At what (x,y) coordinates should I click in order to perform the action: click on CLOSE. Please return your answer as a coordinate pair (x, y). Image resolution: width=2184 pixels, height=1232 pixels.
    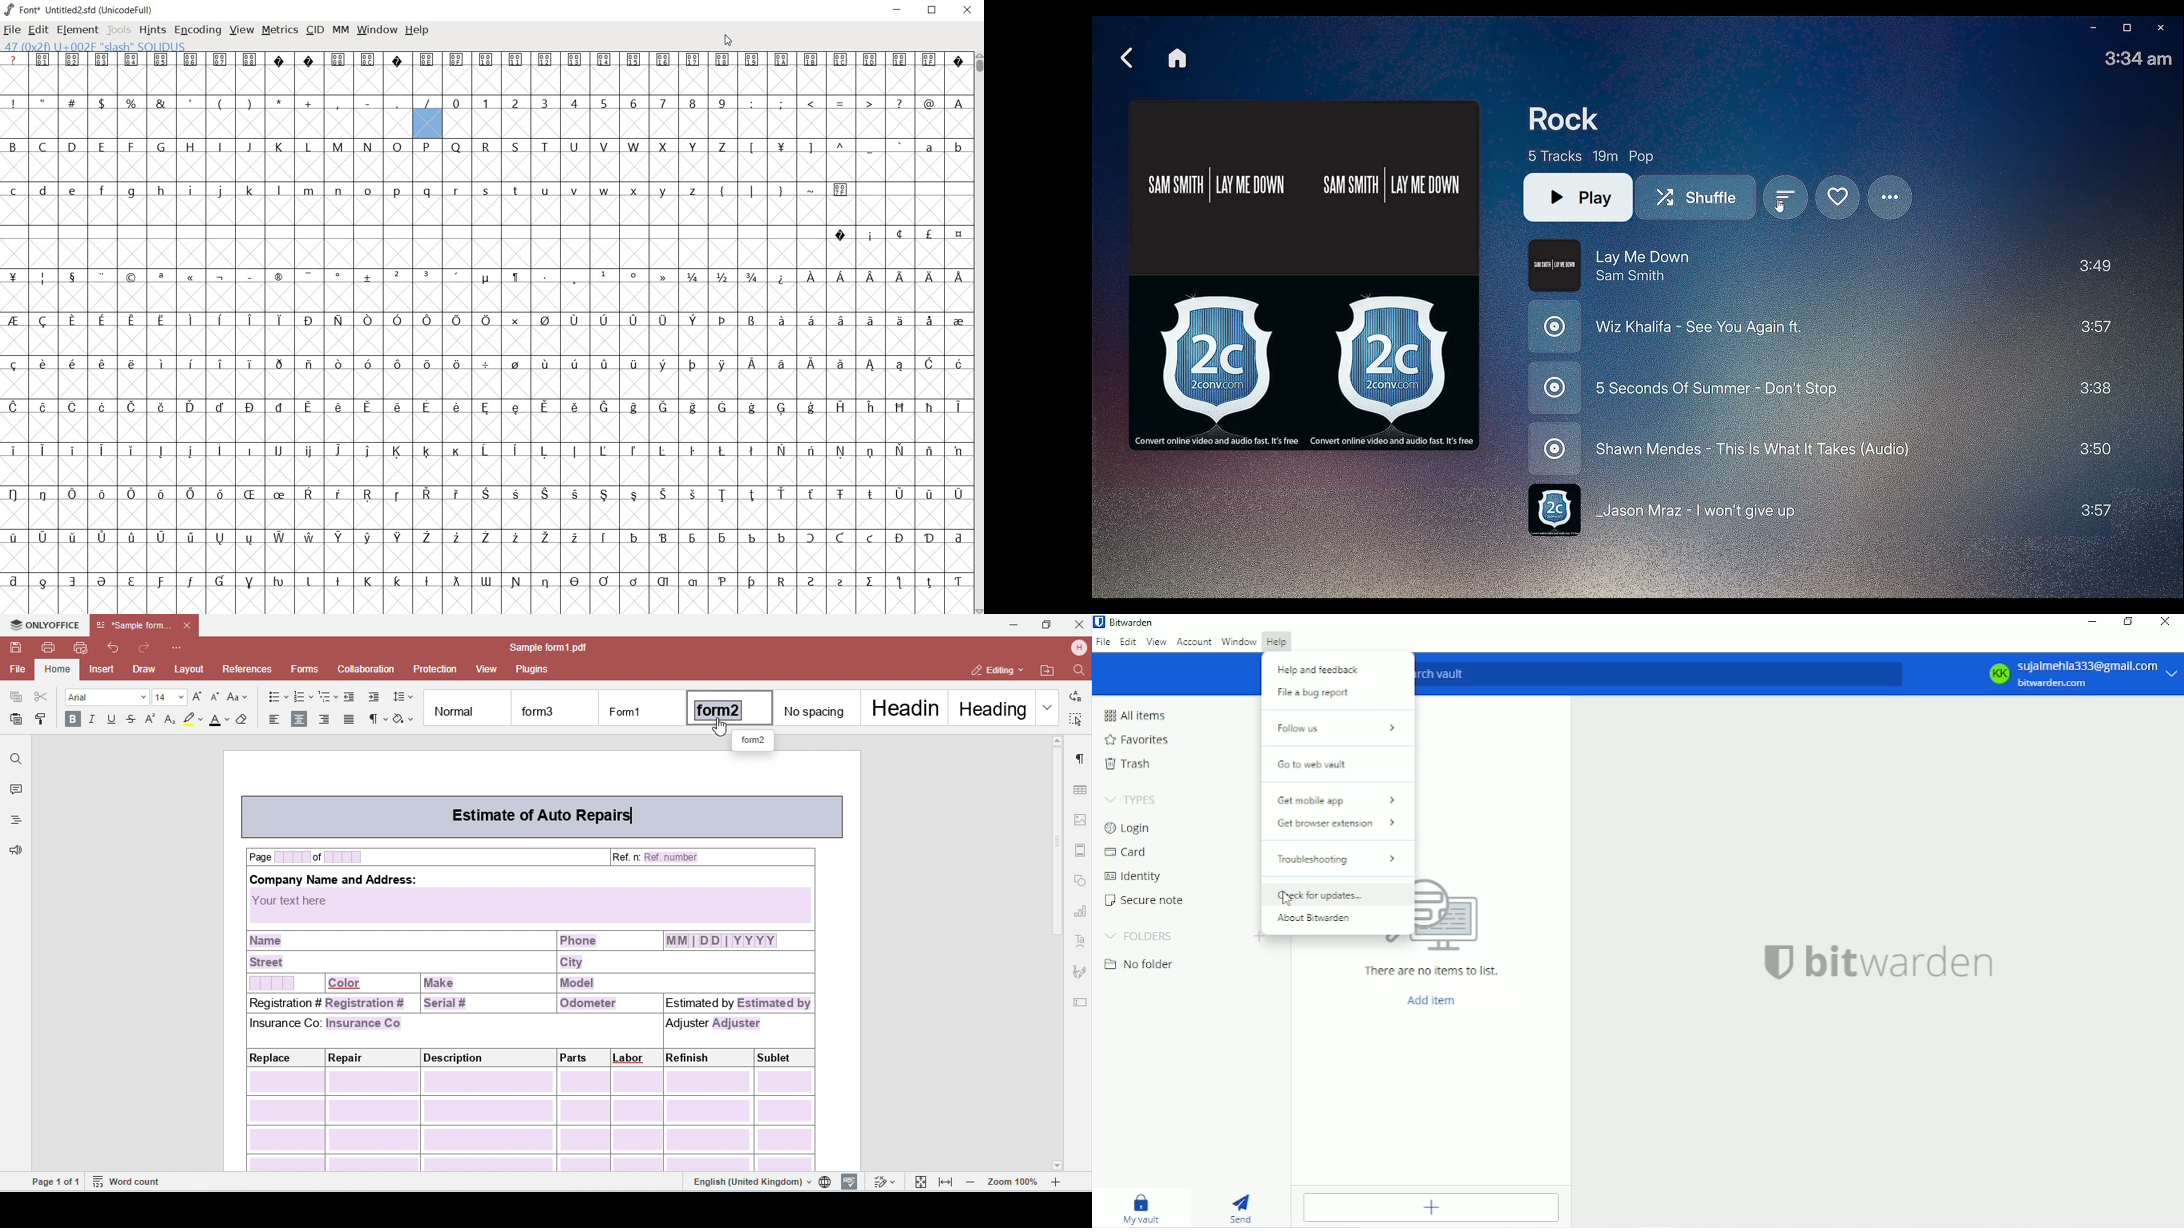
    Looking at the image, I should click on (967, 10).